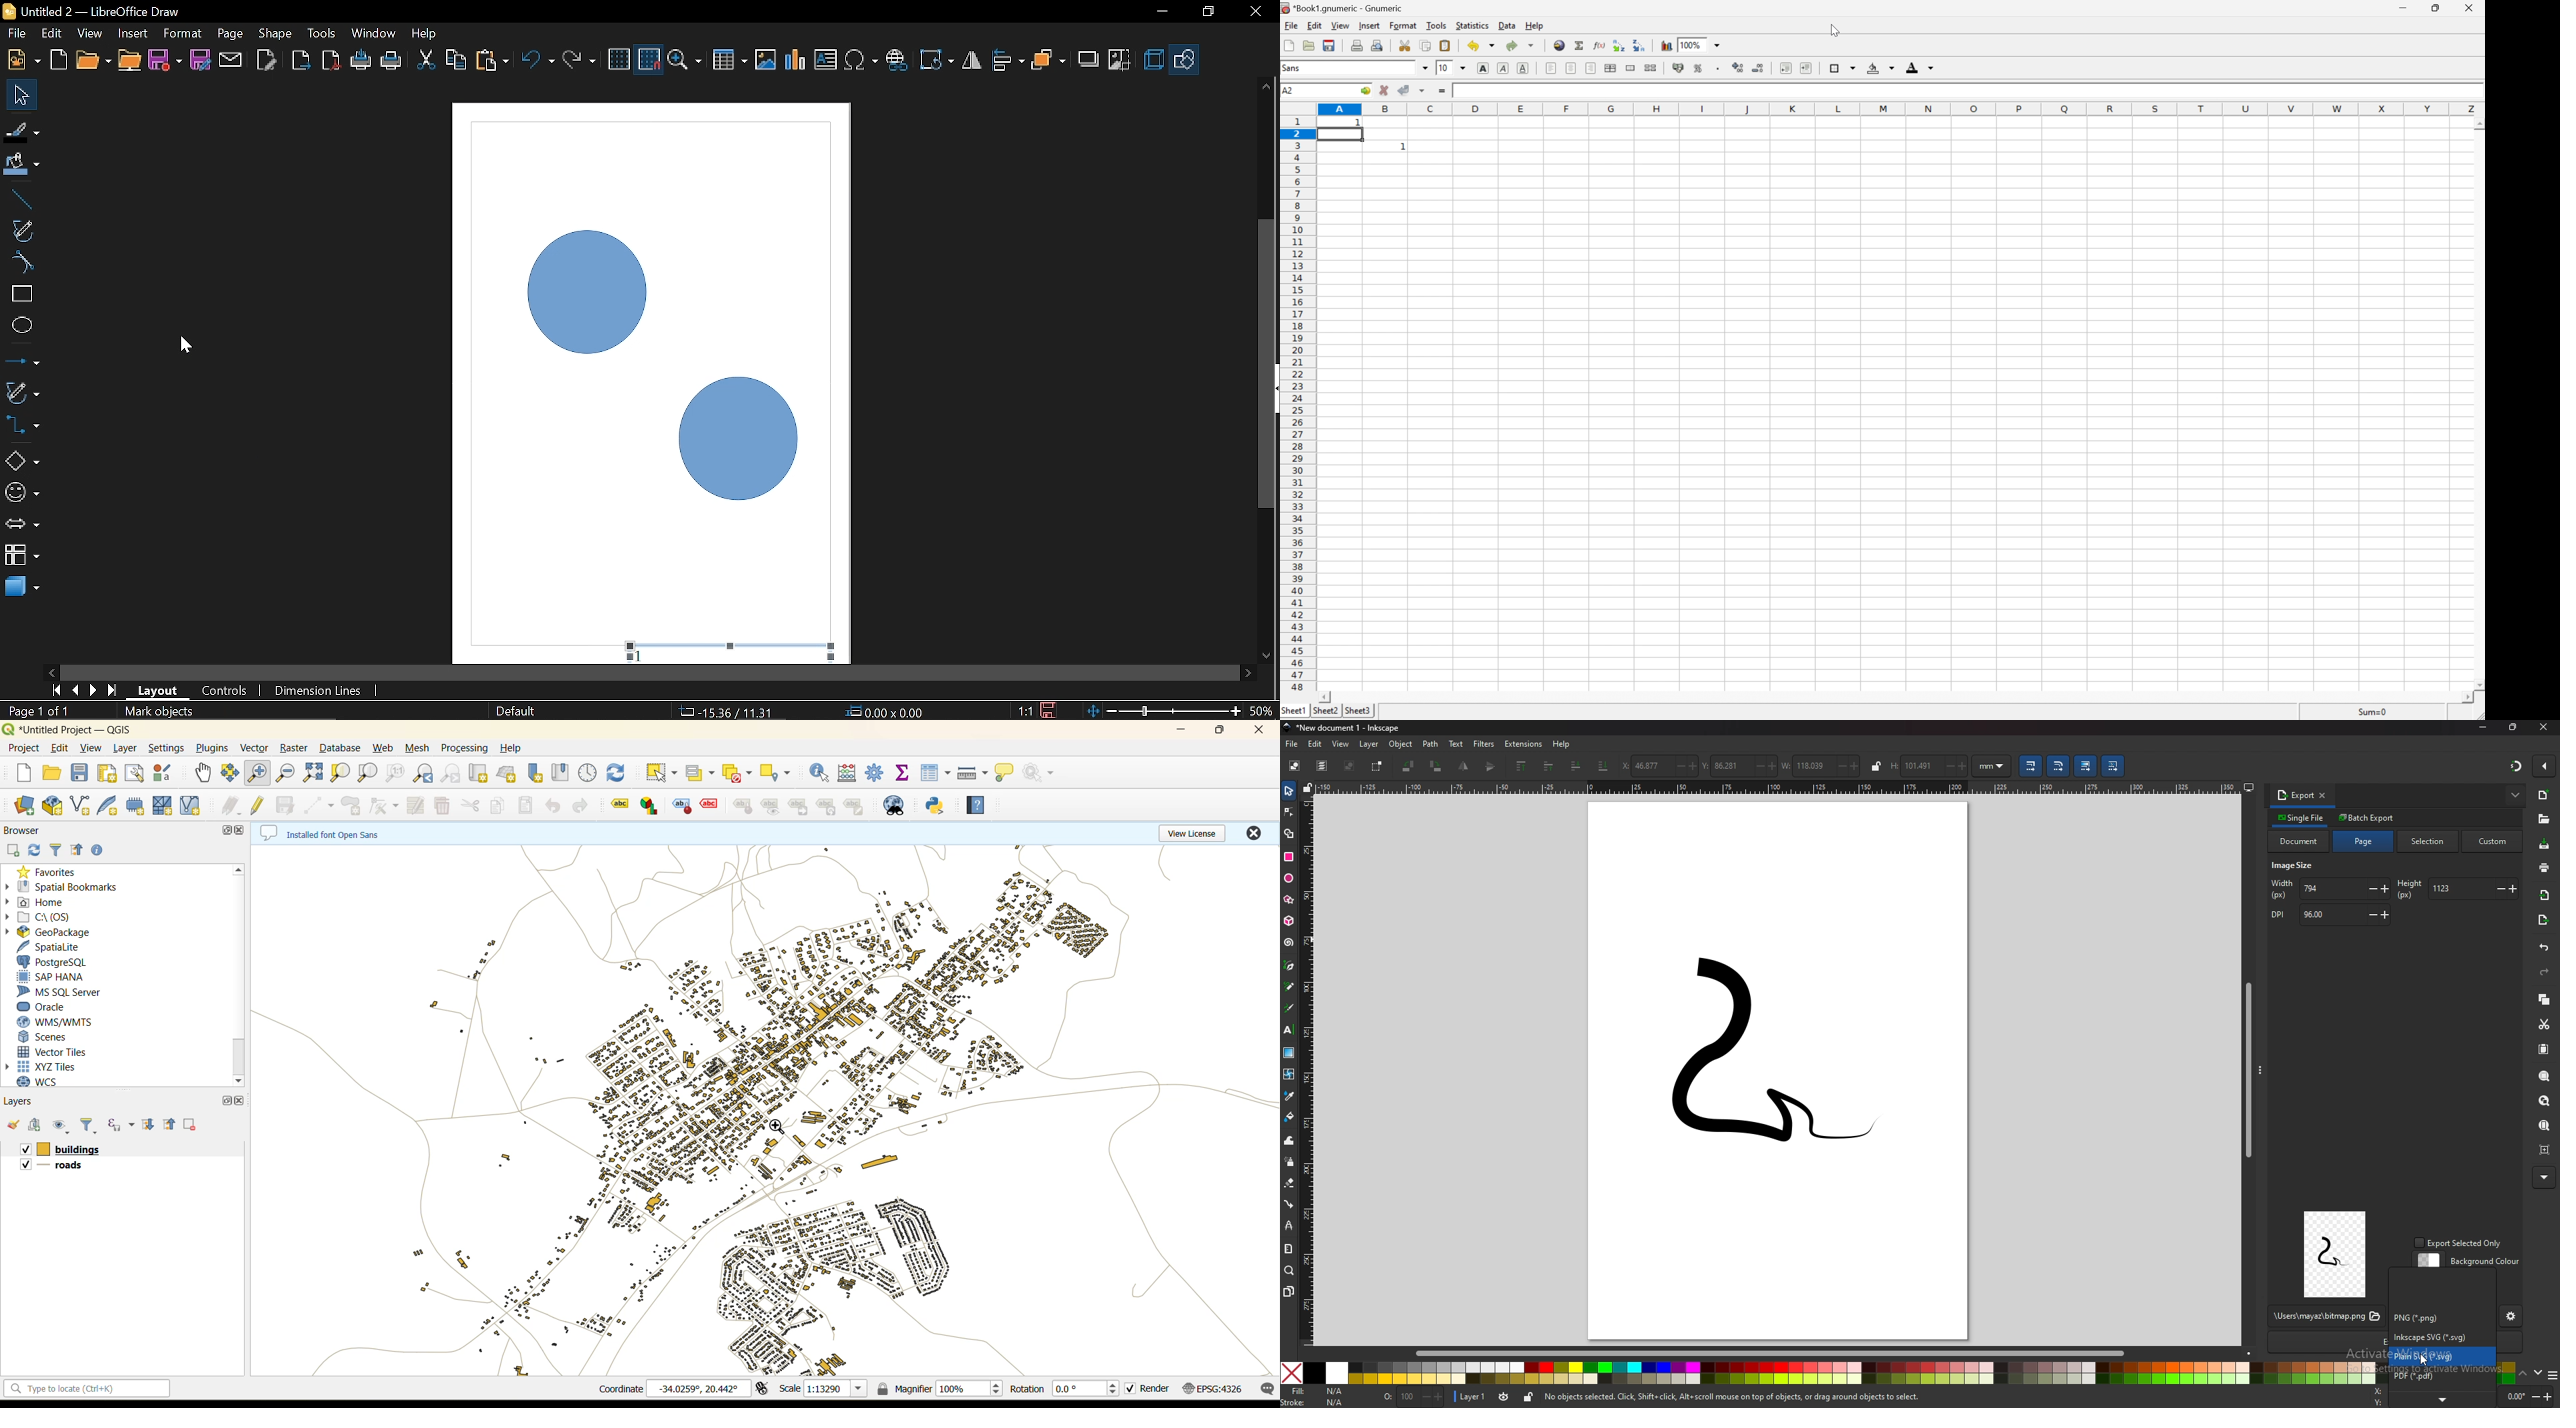 The image size is (2576, 1428). I want to click on Toggle edit mode, so click(268, 59).